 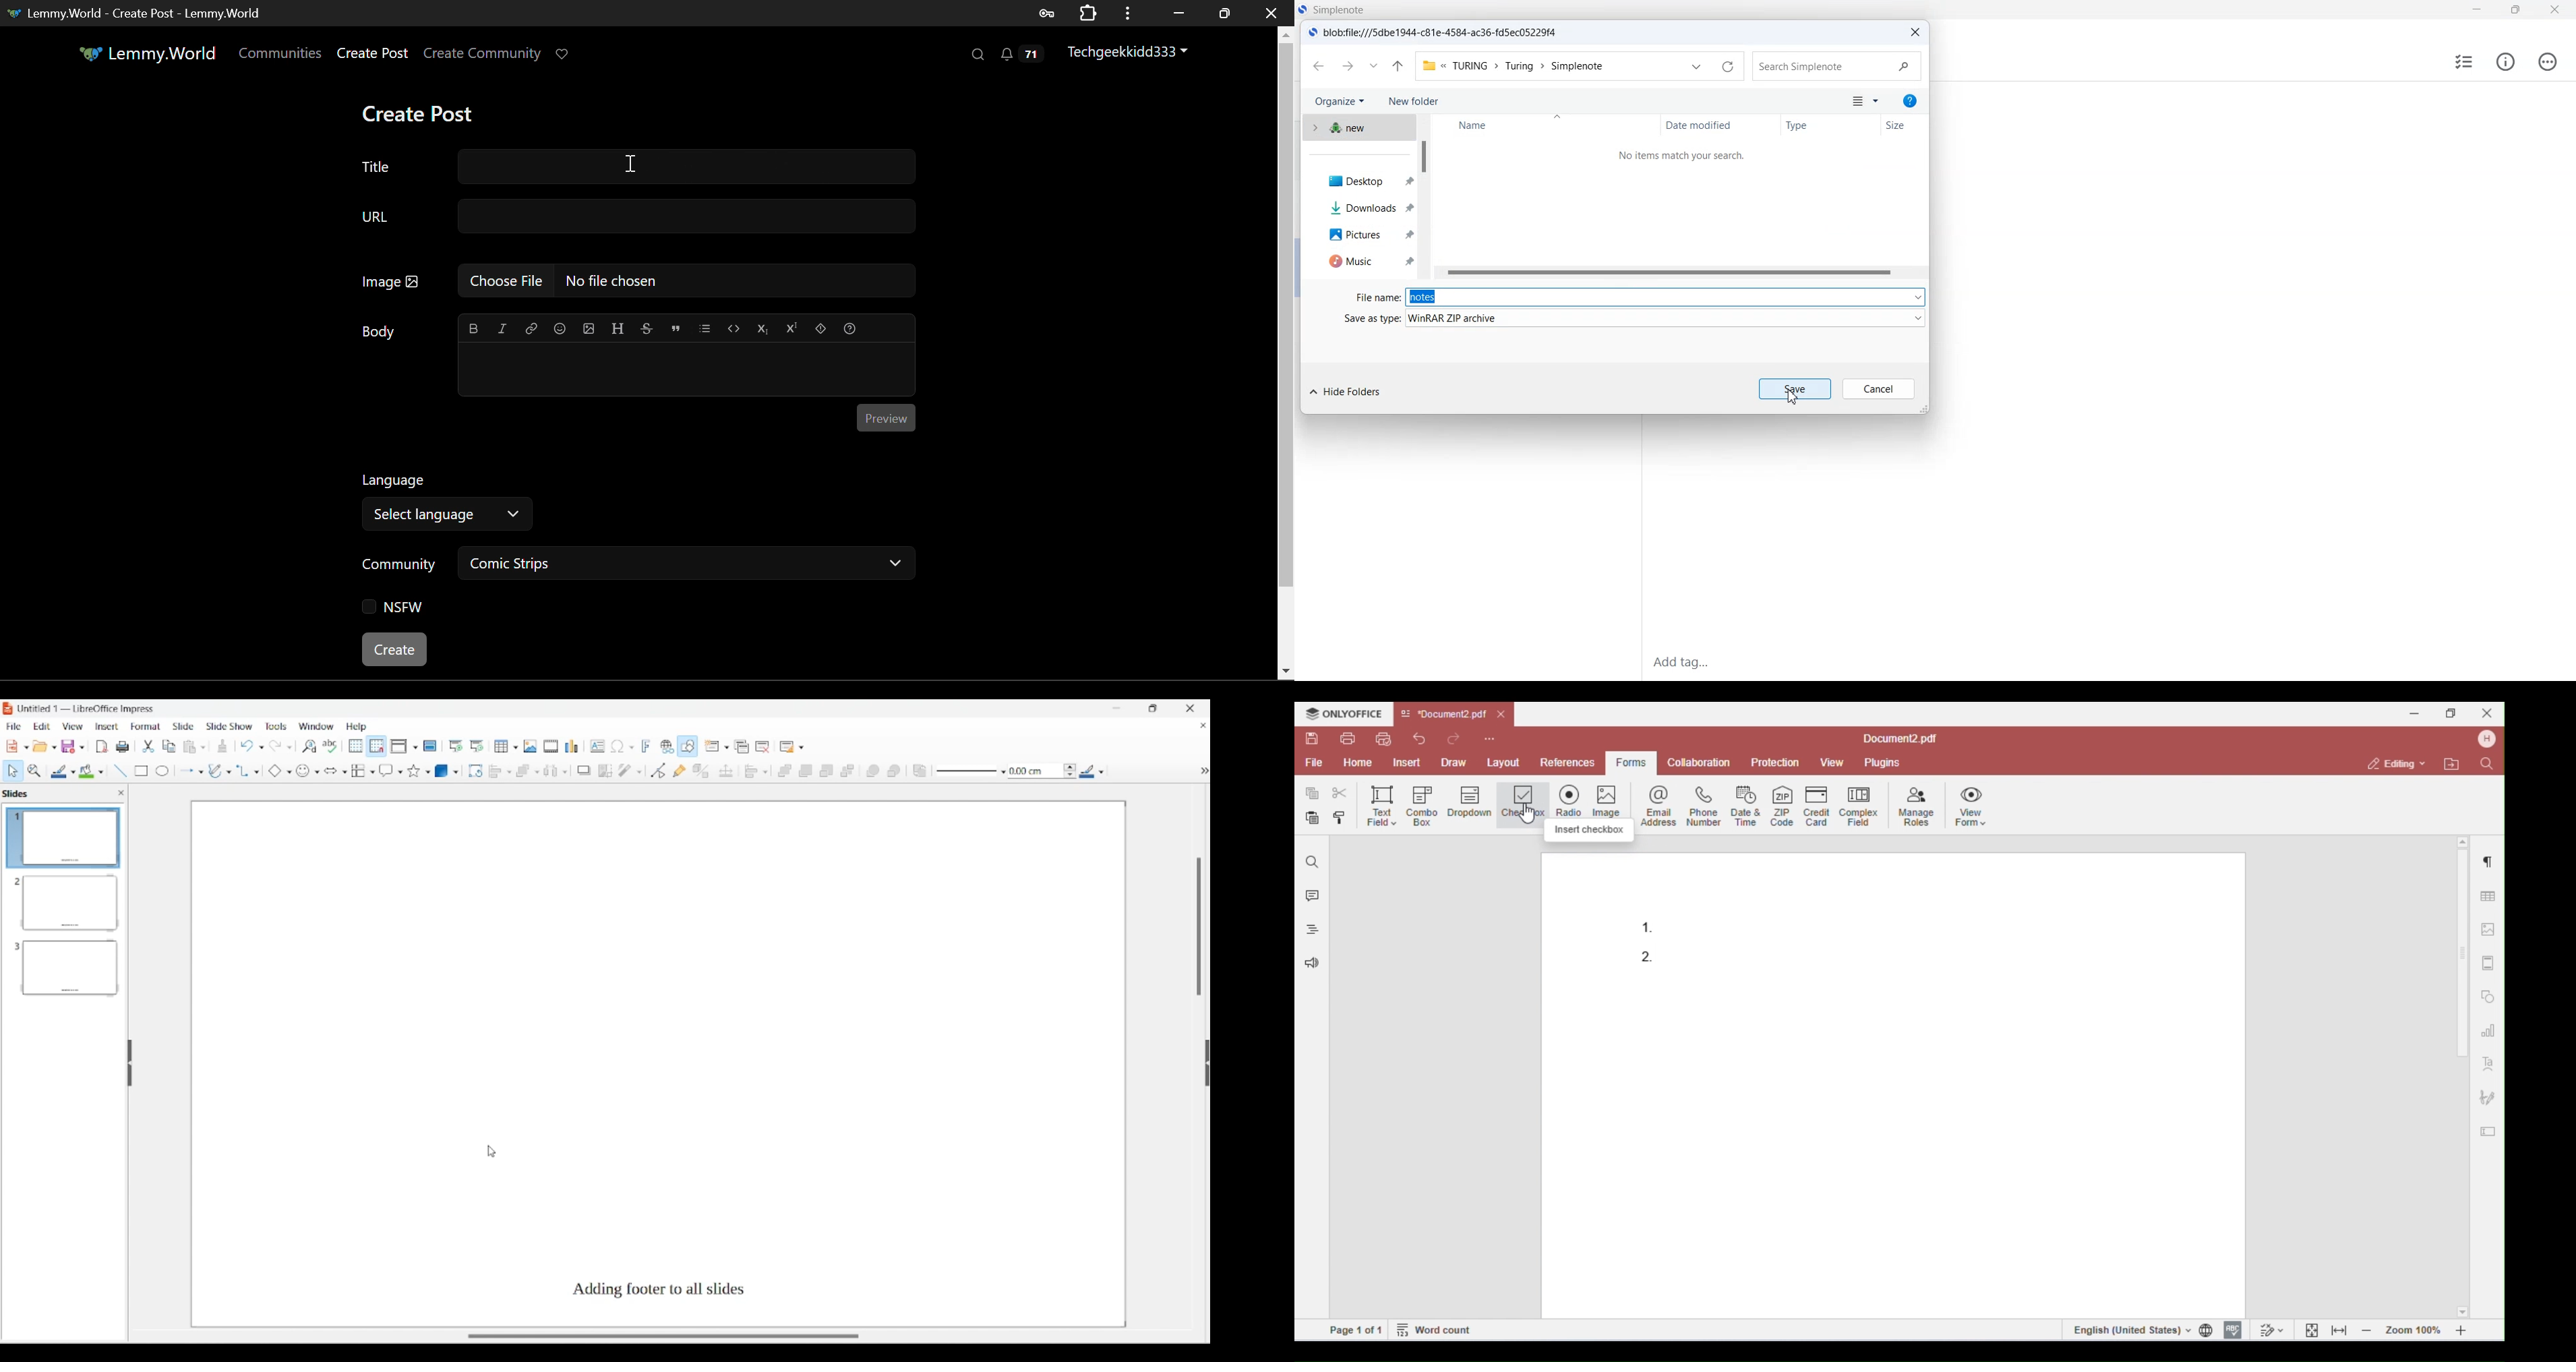 What do you see at coordinates (894, 771) in the screenshot?
I see `Behind object` at bounding box center [894, 771].